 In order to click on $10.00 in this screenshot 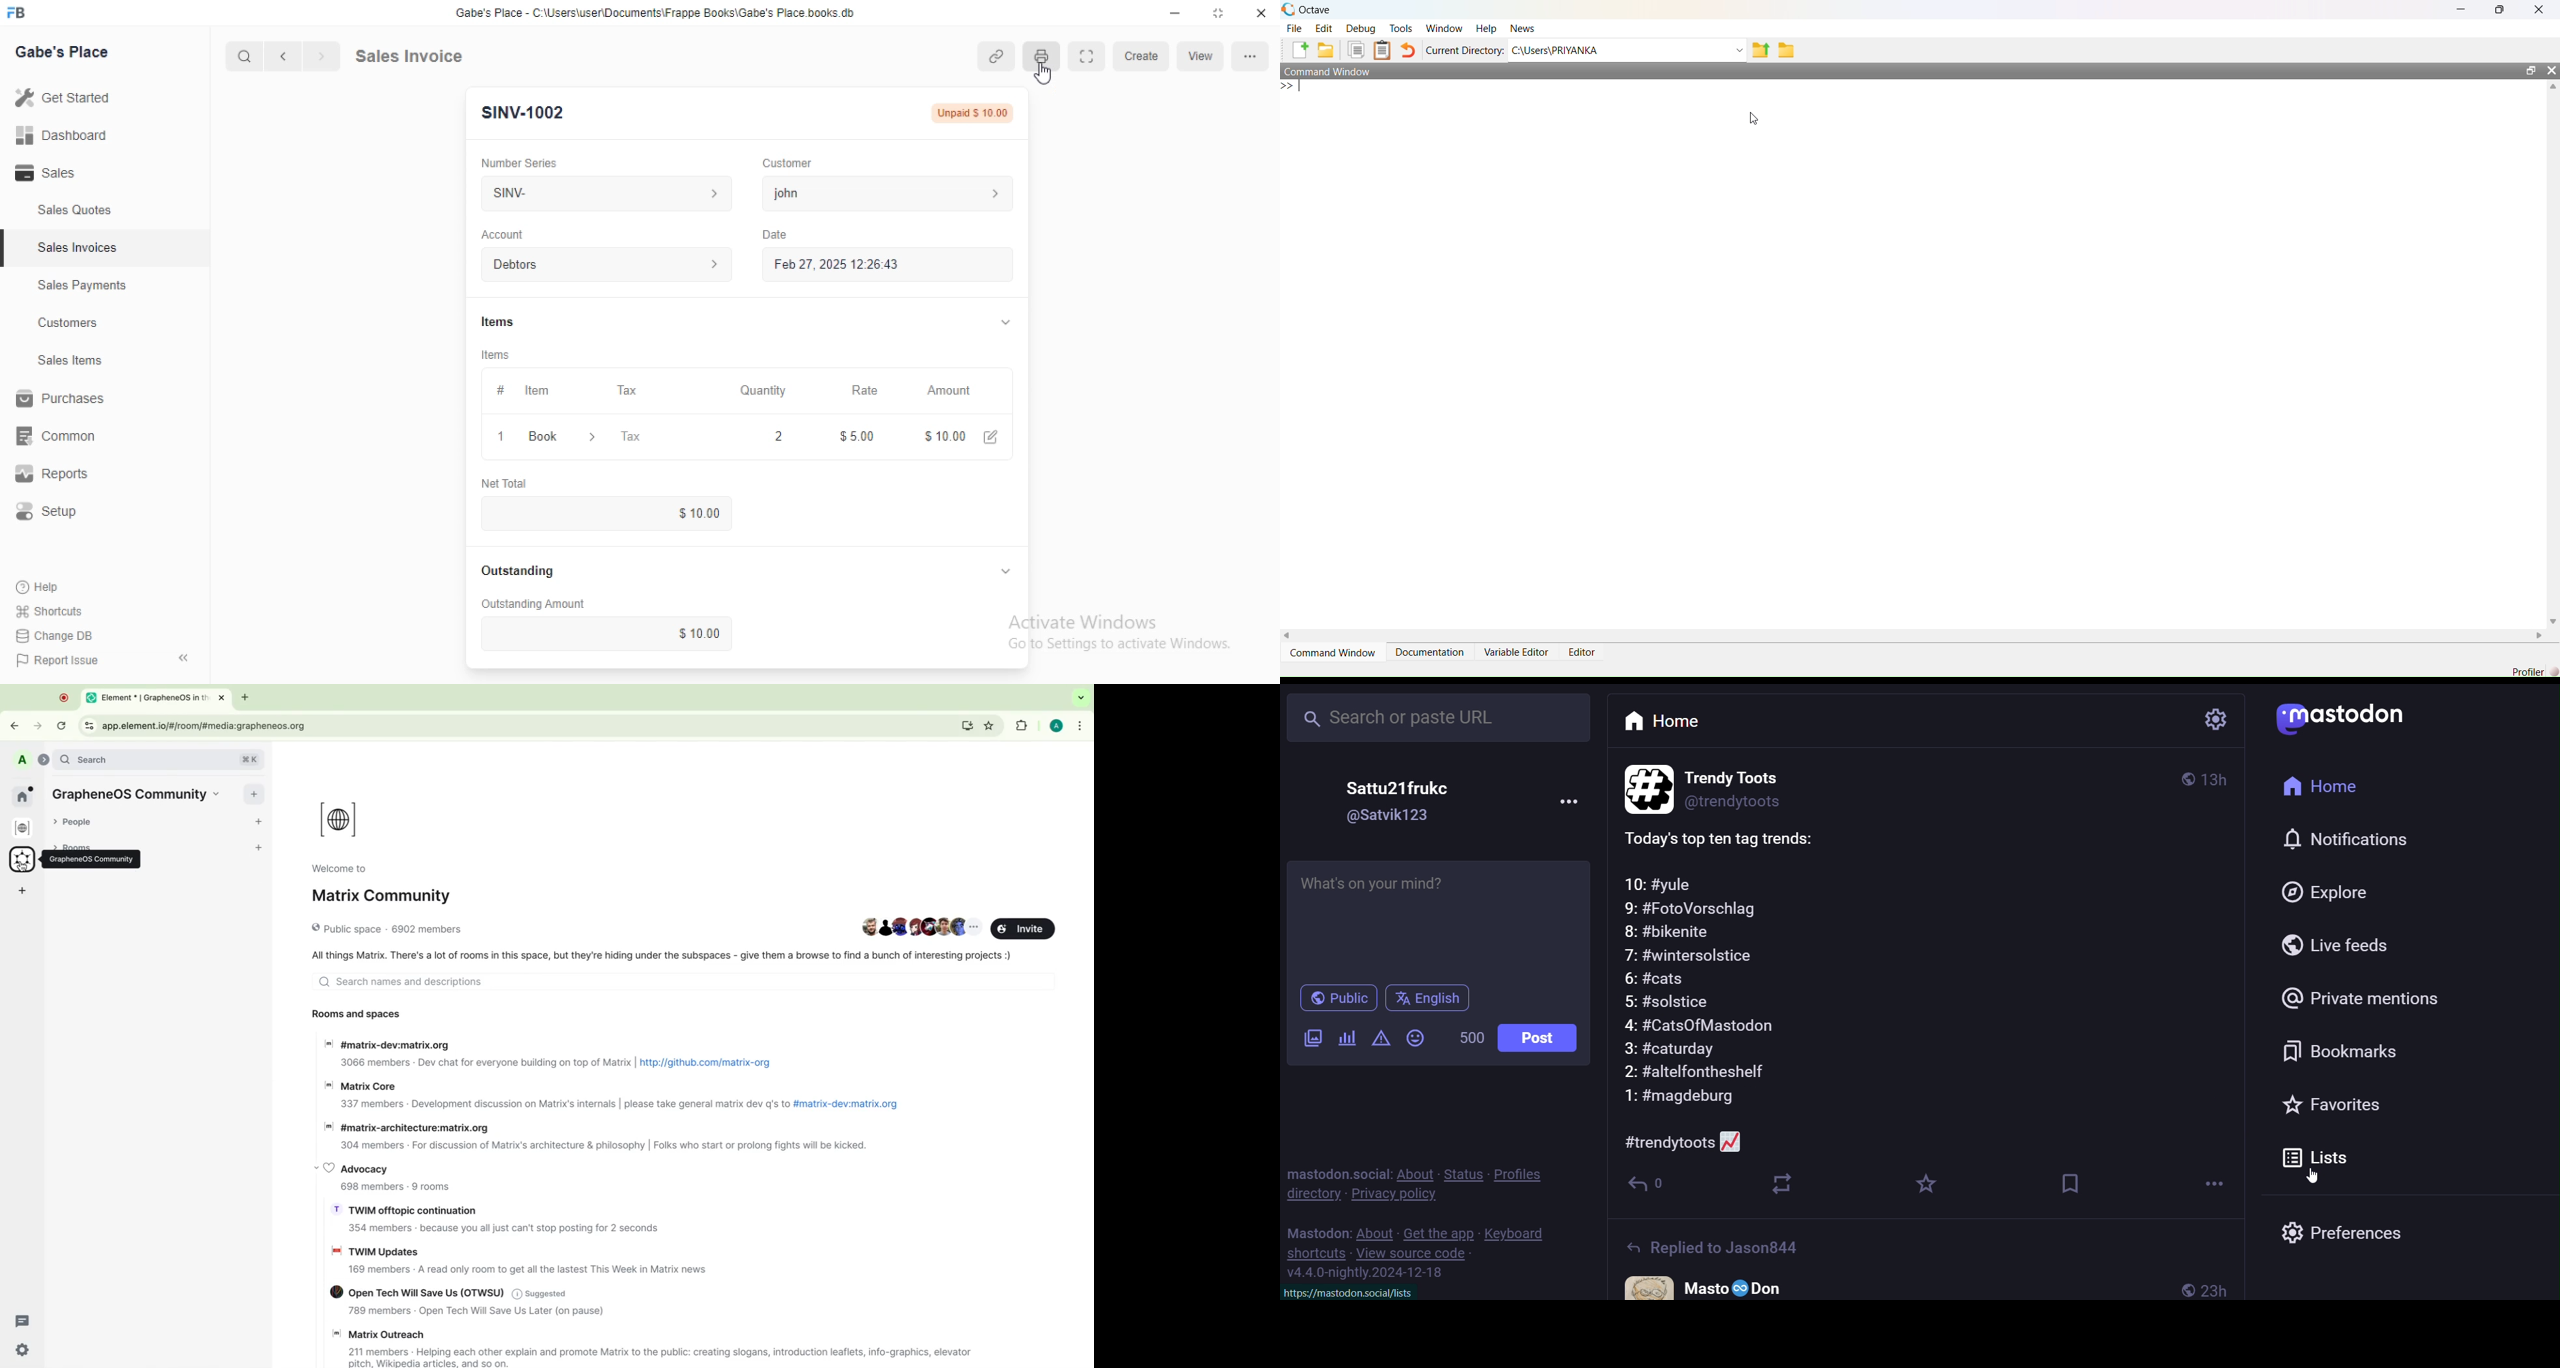, I will do `click(608, 513)`.